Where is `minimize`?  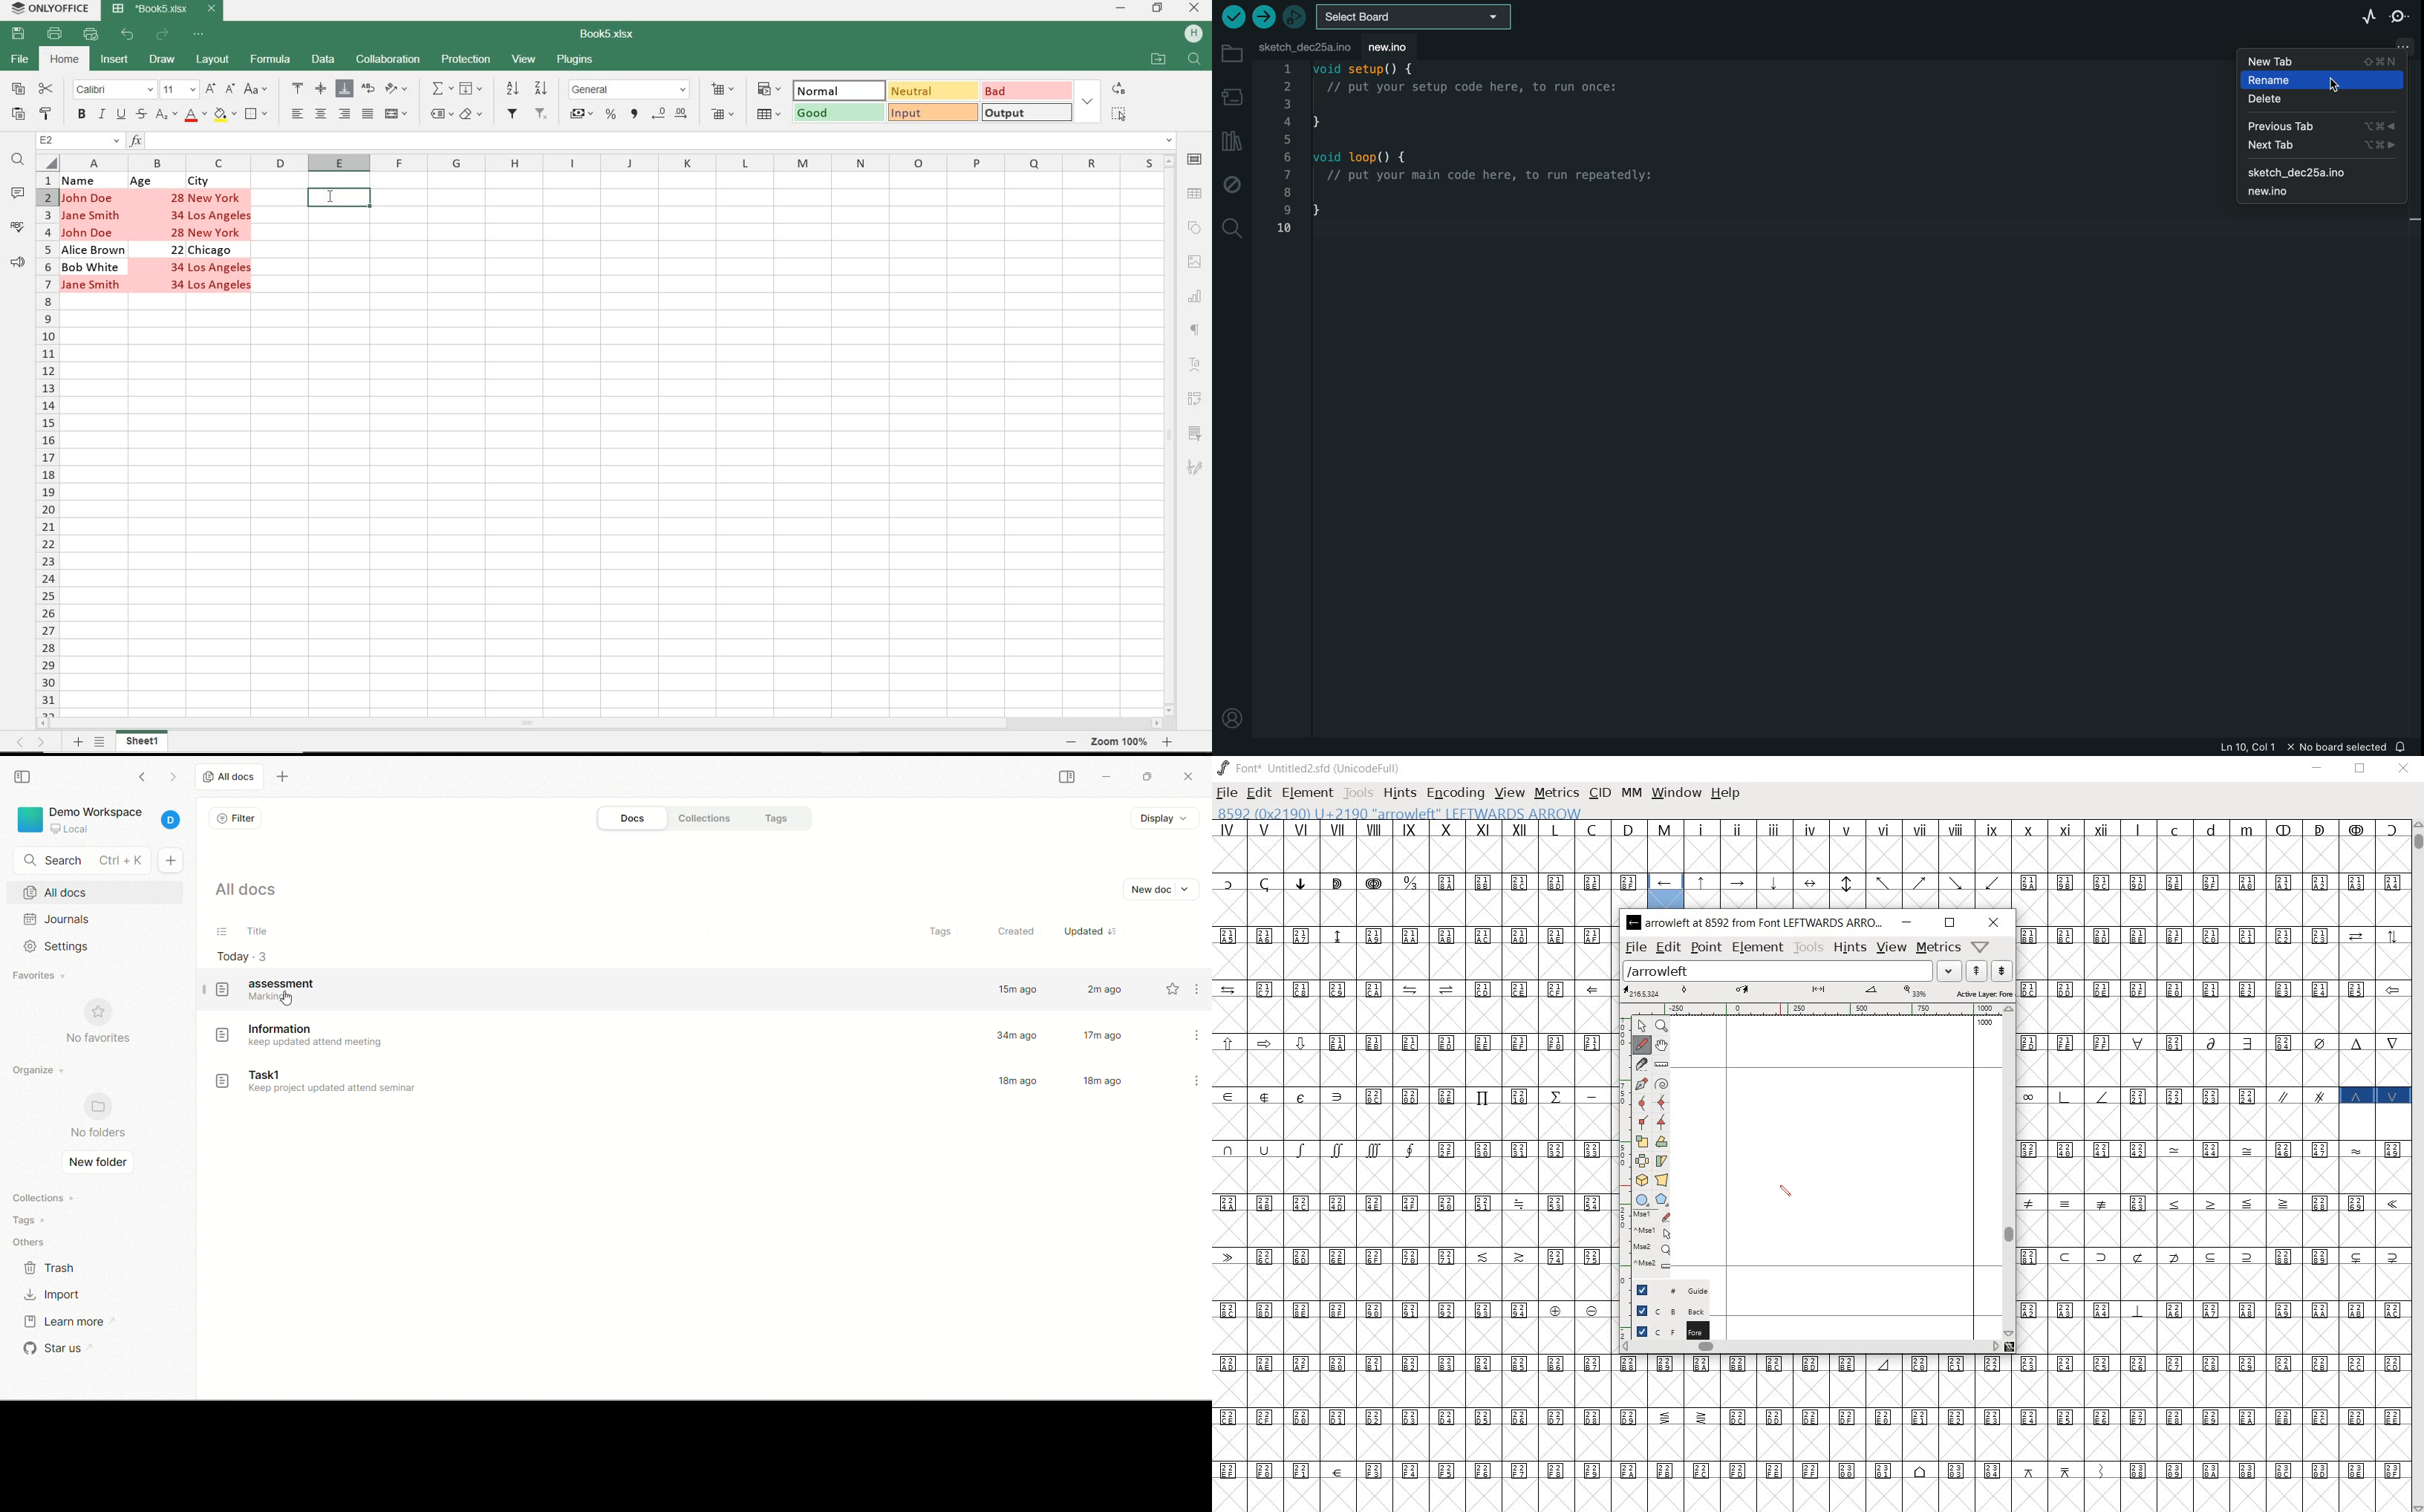 minimize is located at coordinates (1909, 922).